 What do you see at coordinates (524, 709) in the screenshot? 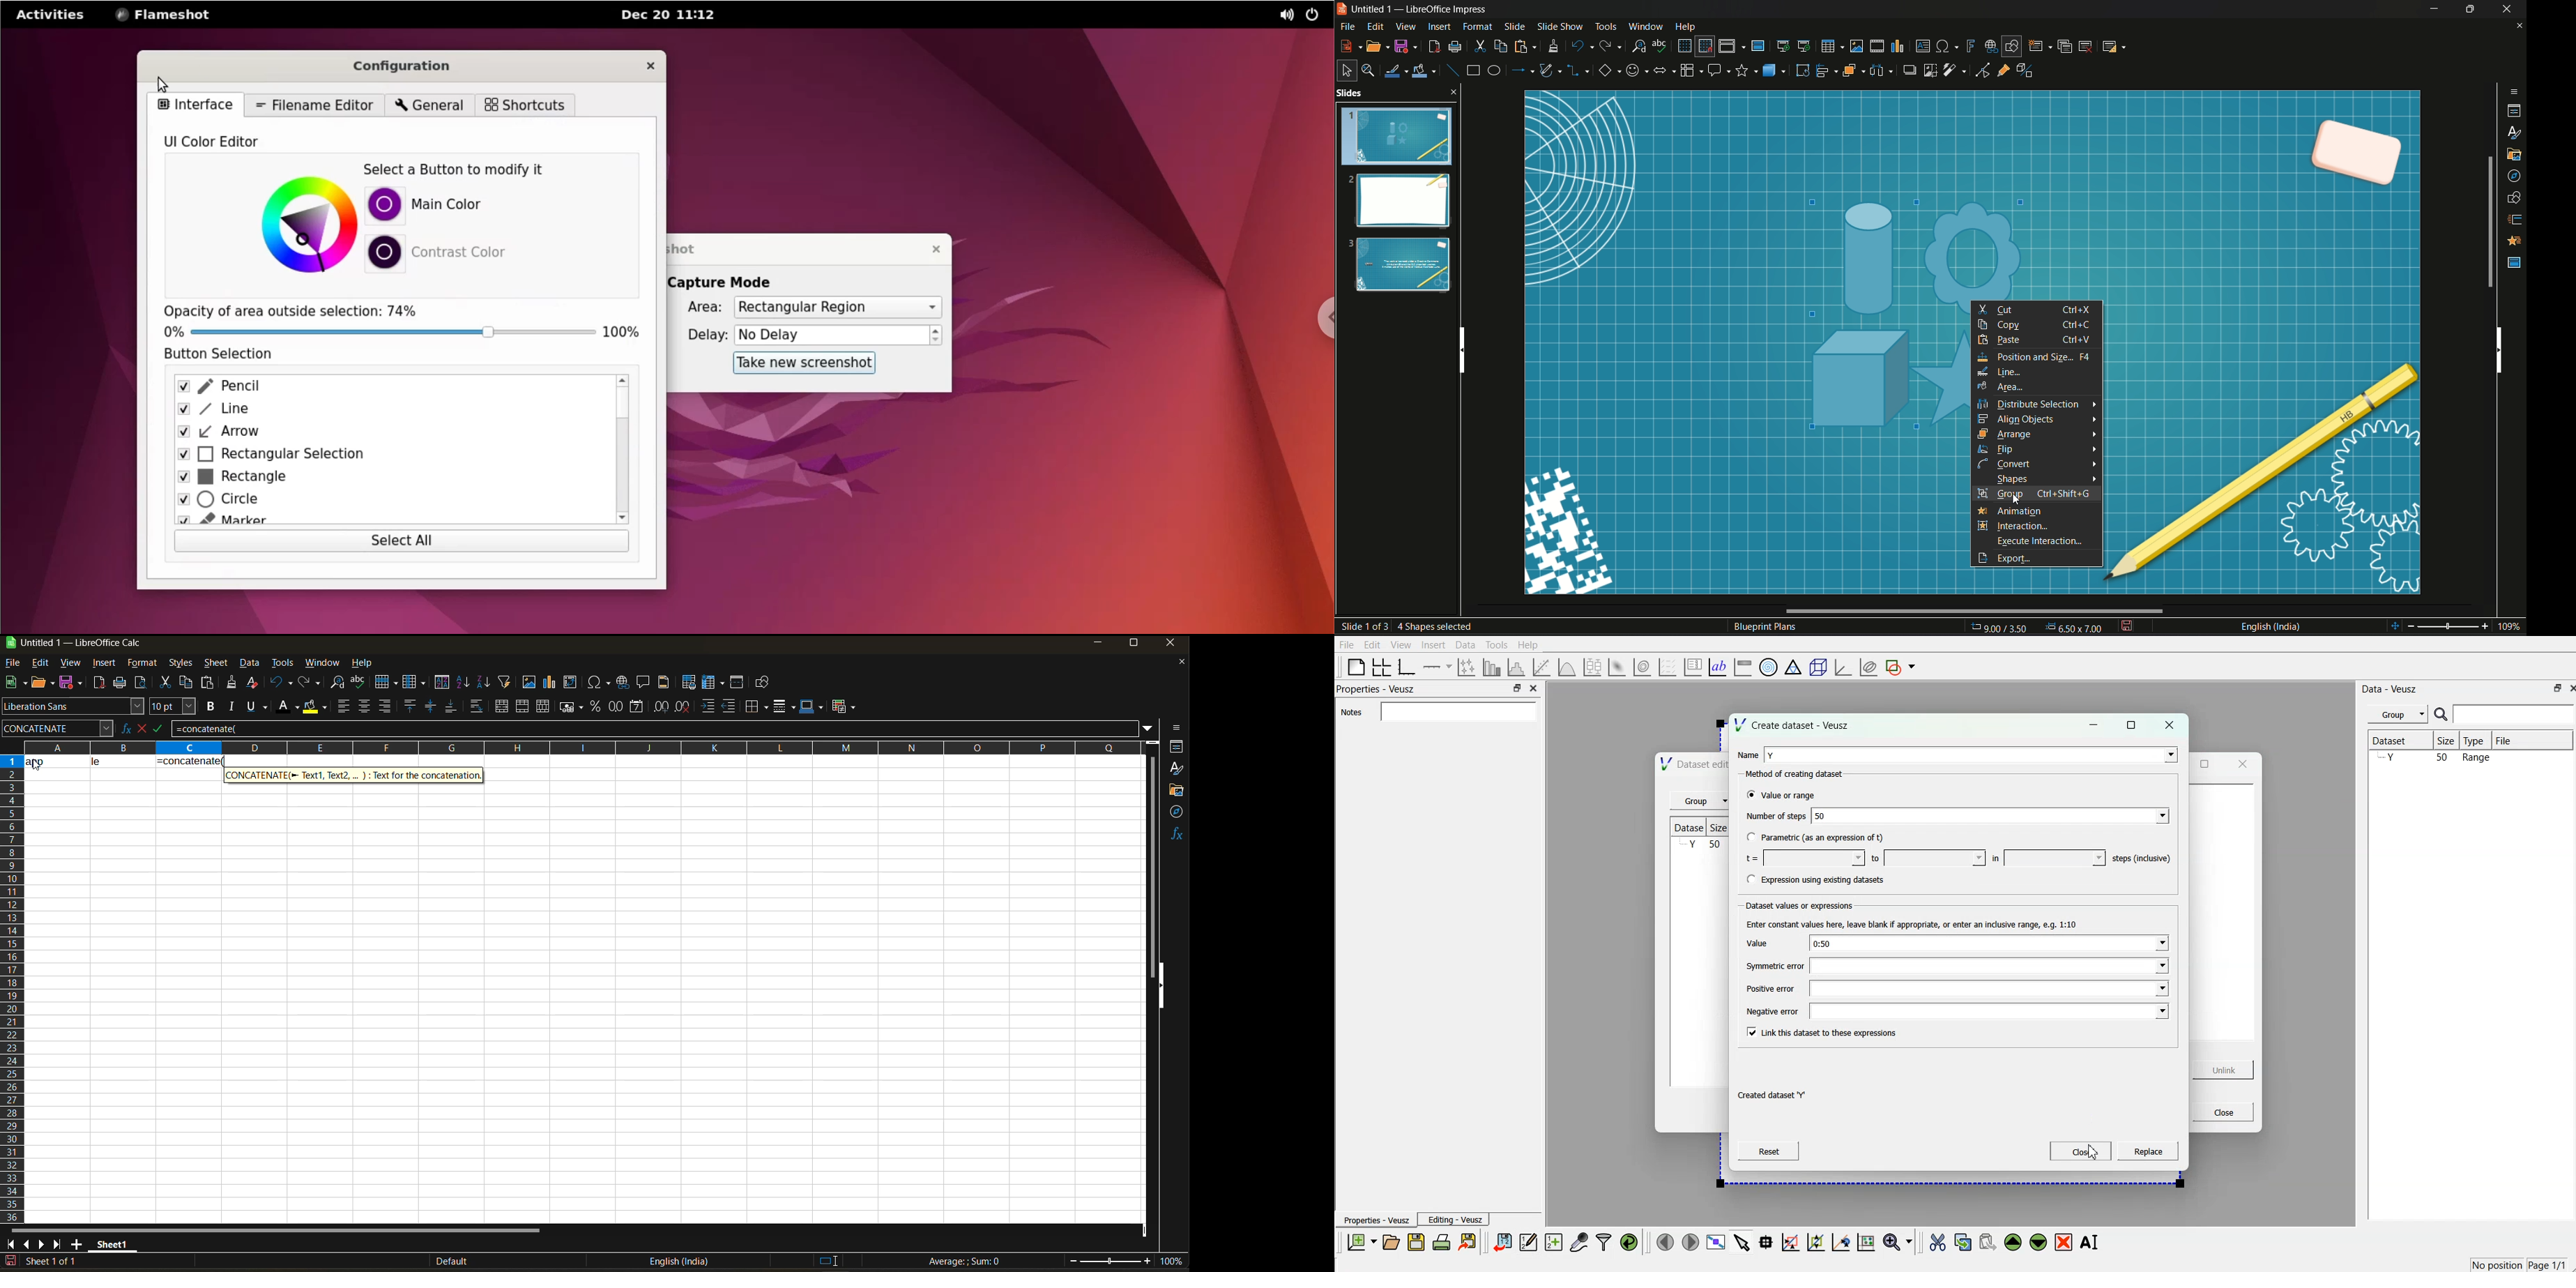
I see `merge cells` at bounding box center [524, 709].